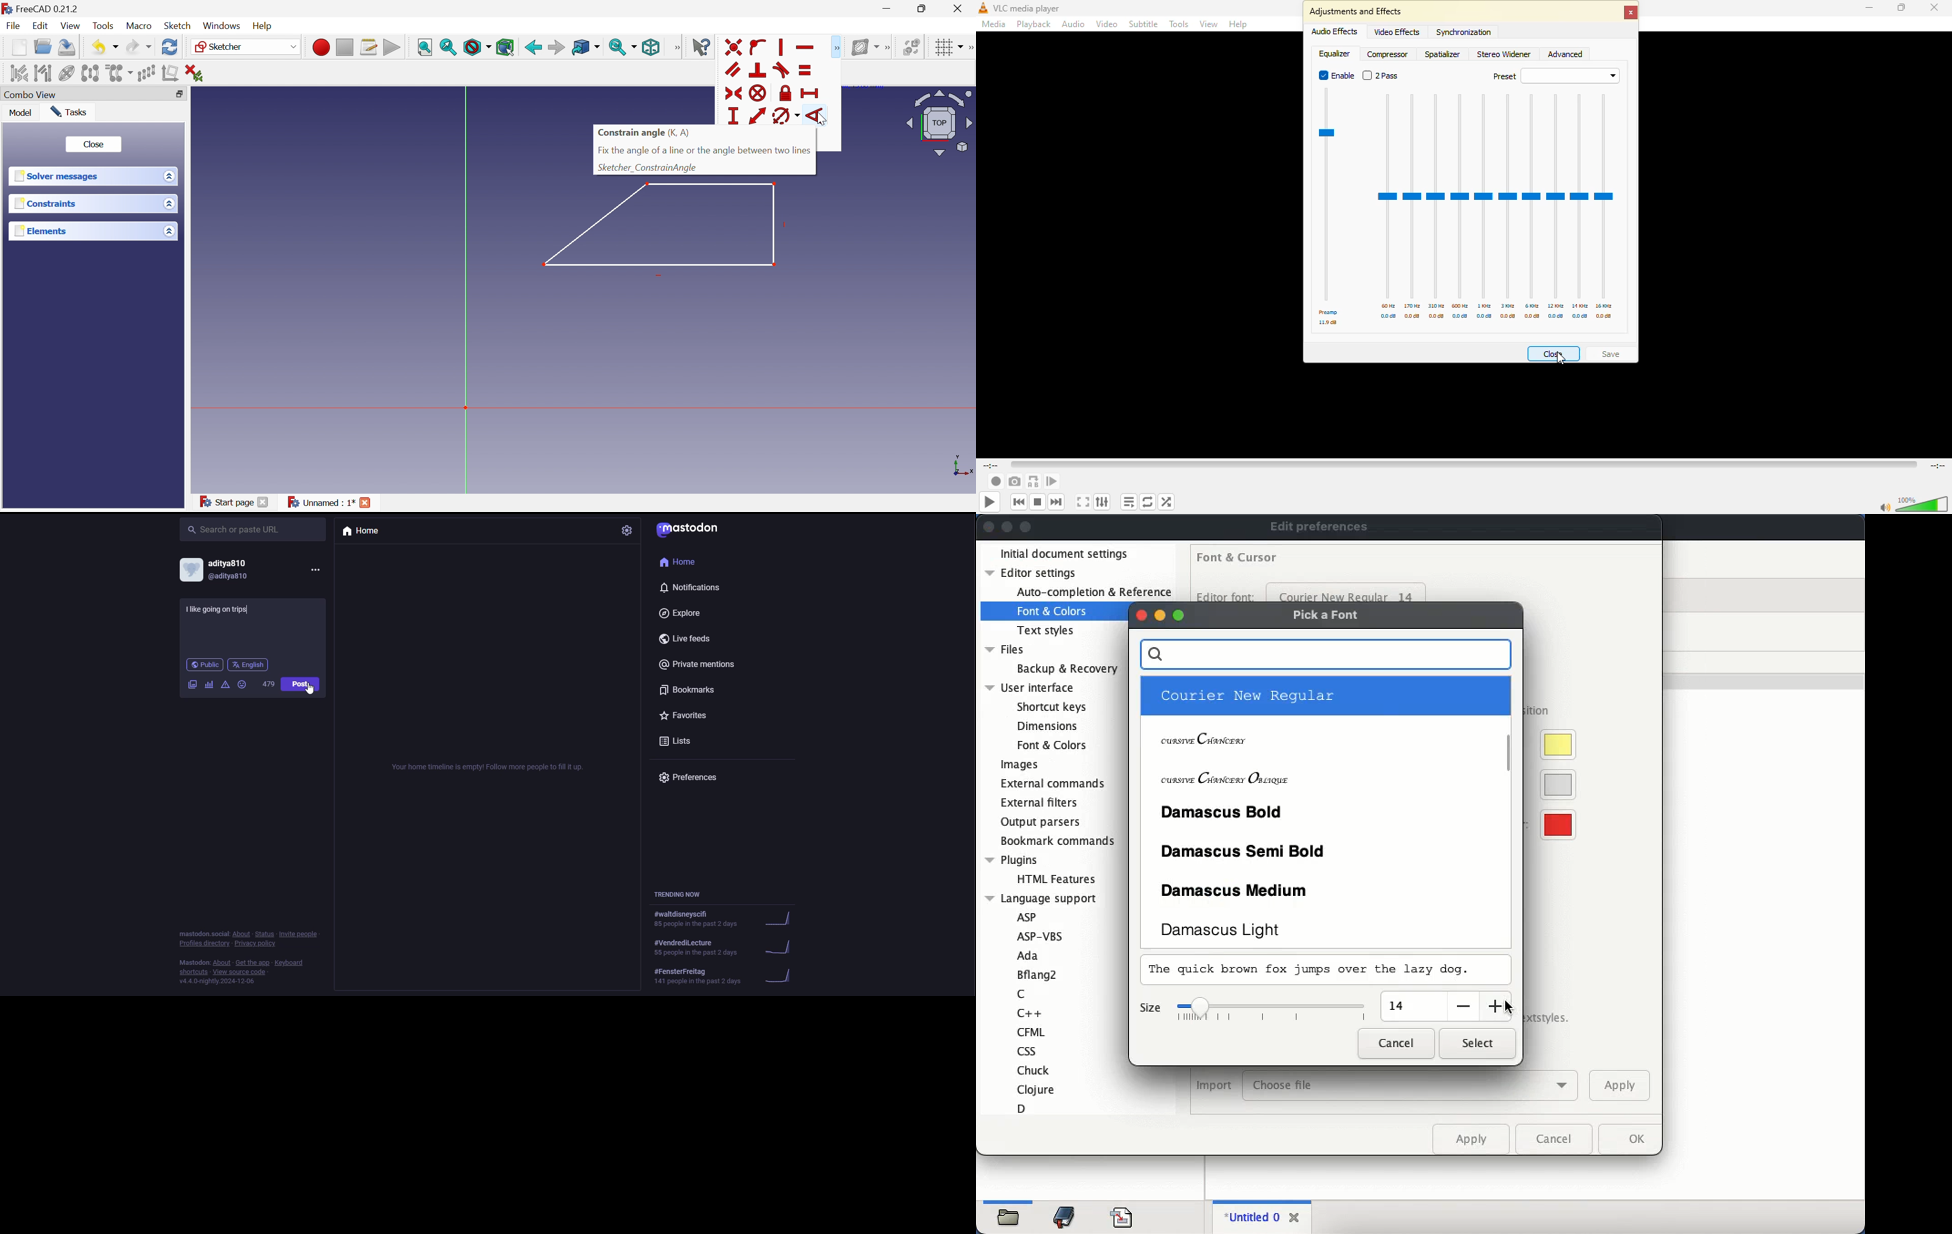 The width and height of the screenshot is (1960, 1260). What do you see at coordinates (758, 116) in the screenshot?
I see `Constraint distance` at bounding box center [758, 116].